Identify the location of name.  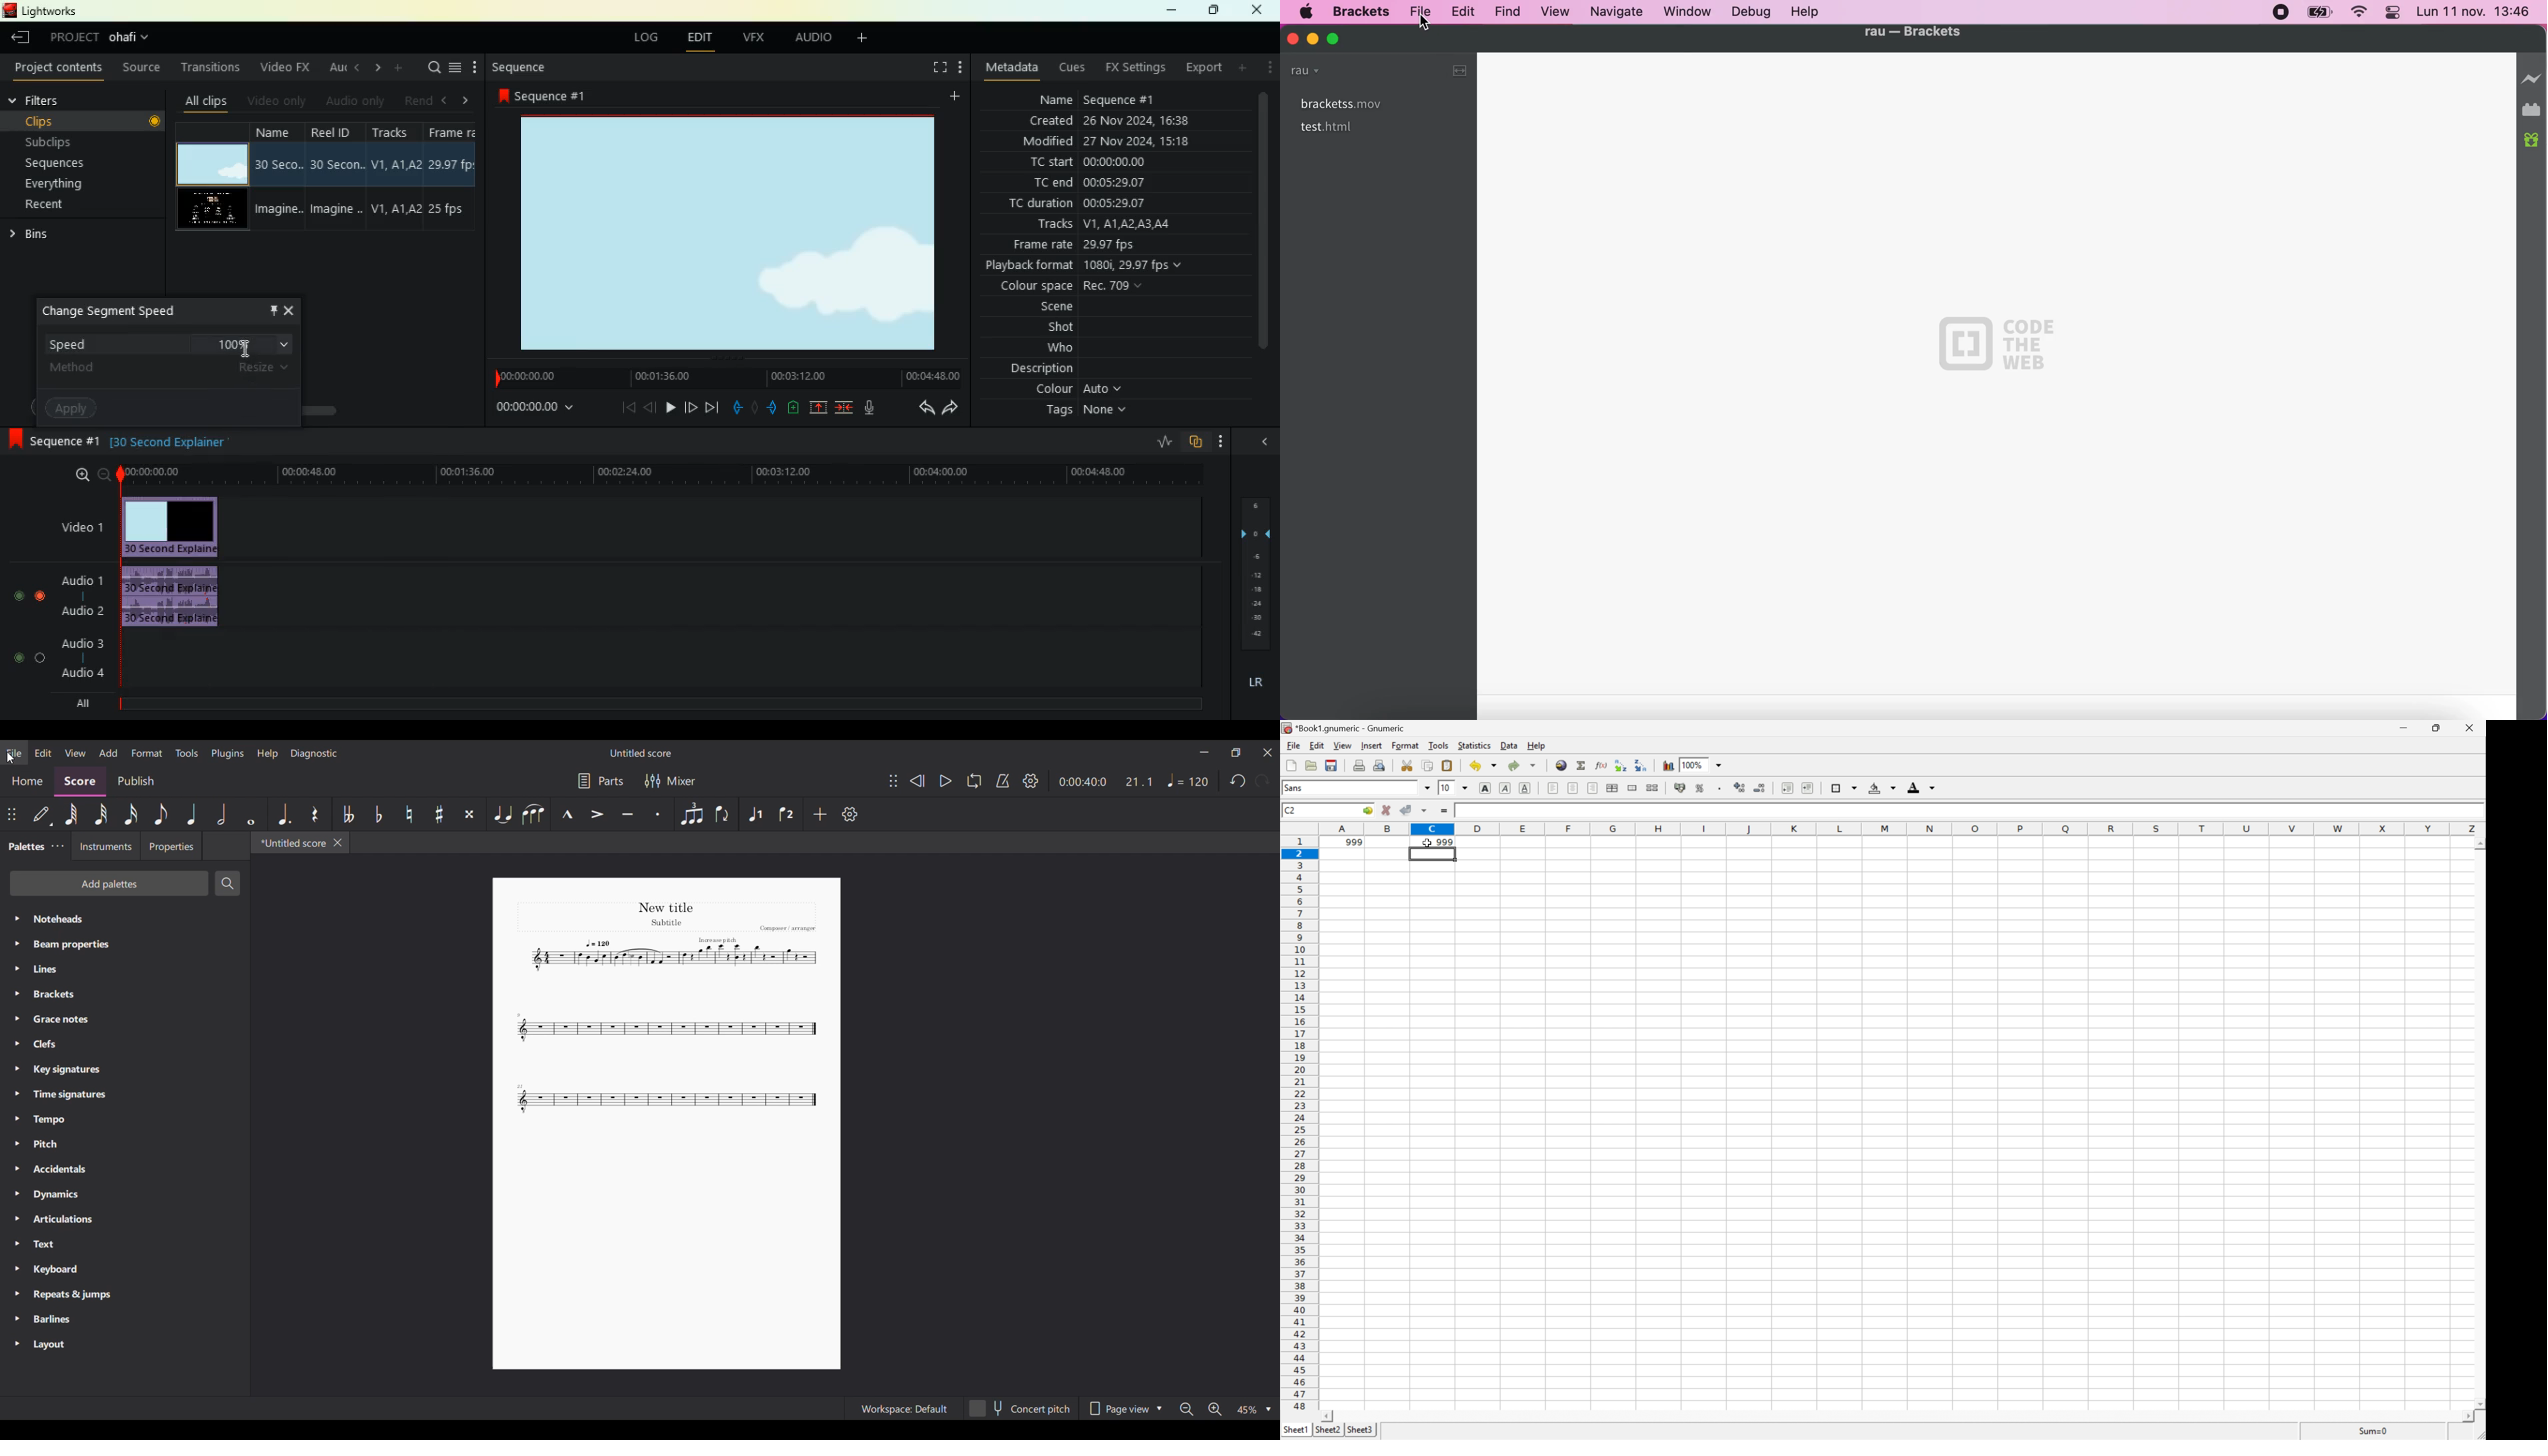
(1092, 99).